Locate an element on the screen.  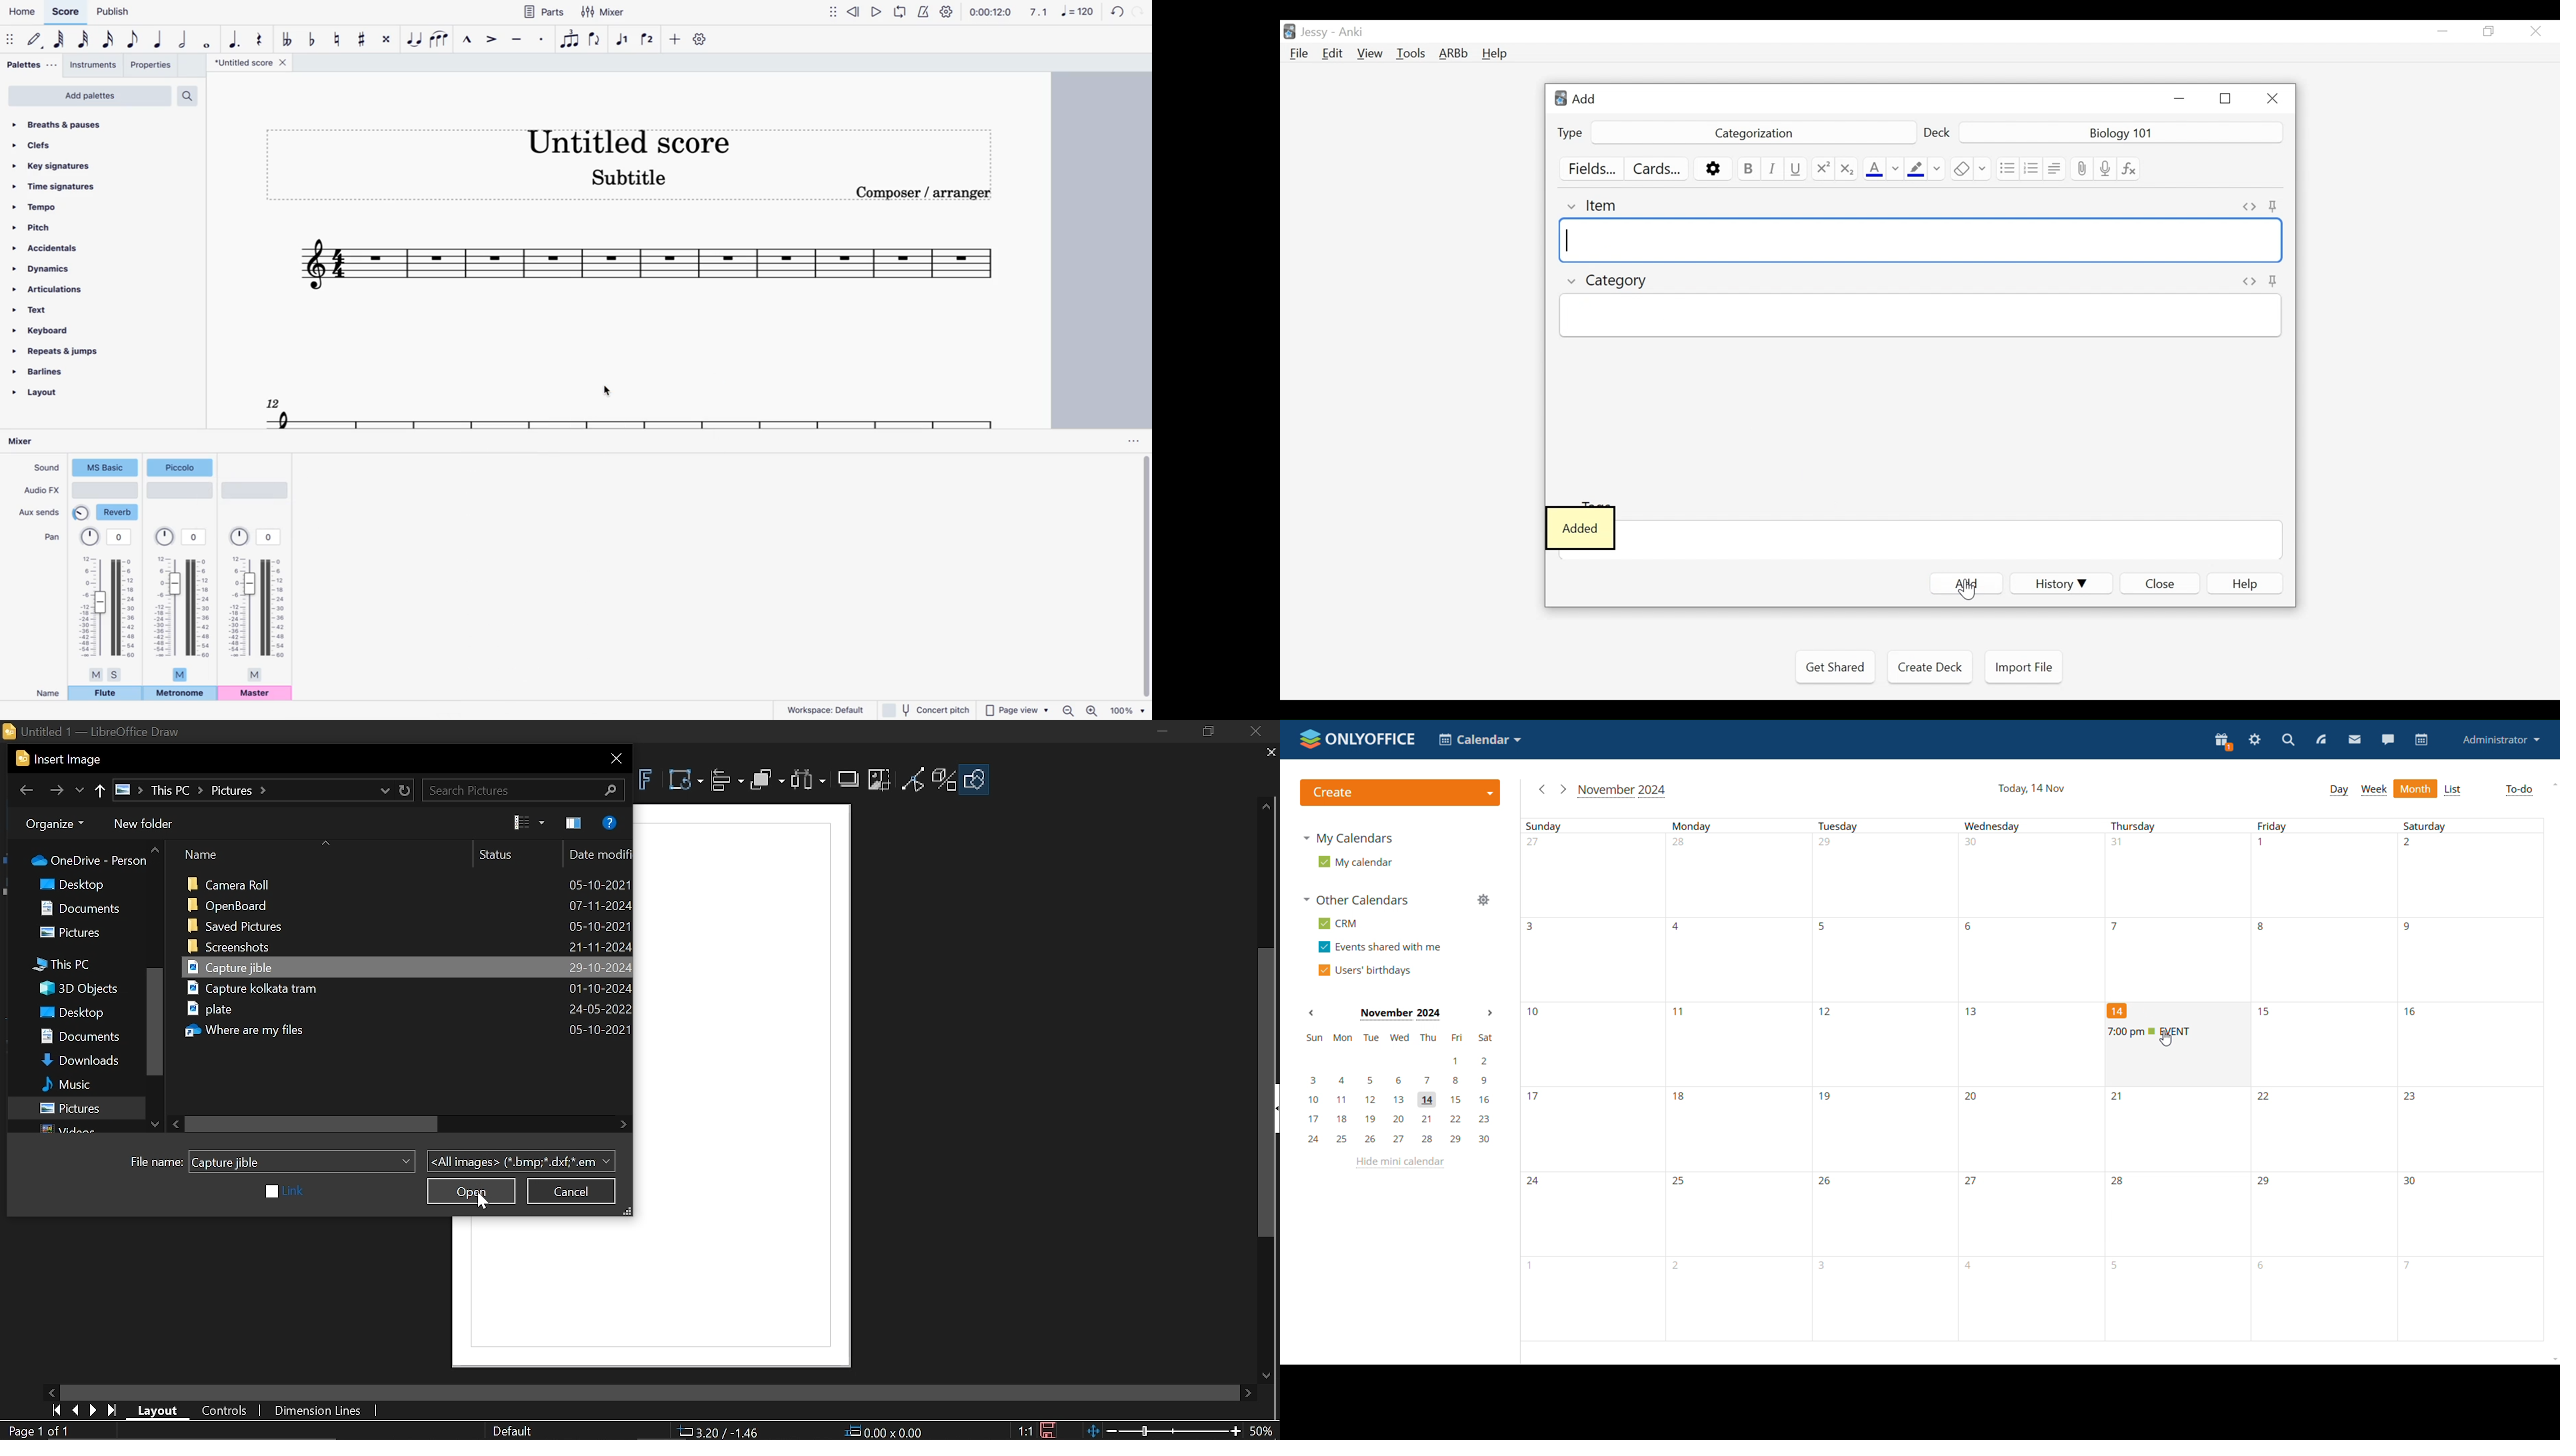
settings is located at coordinates (701, 40).